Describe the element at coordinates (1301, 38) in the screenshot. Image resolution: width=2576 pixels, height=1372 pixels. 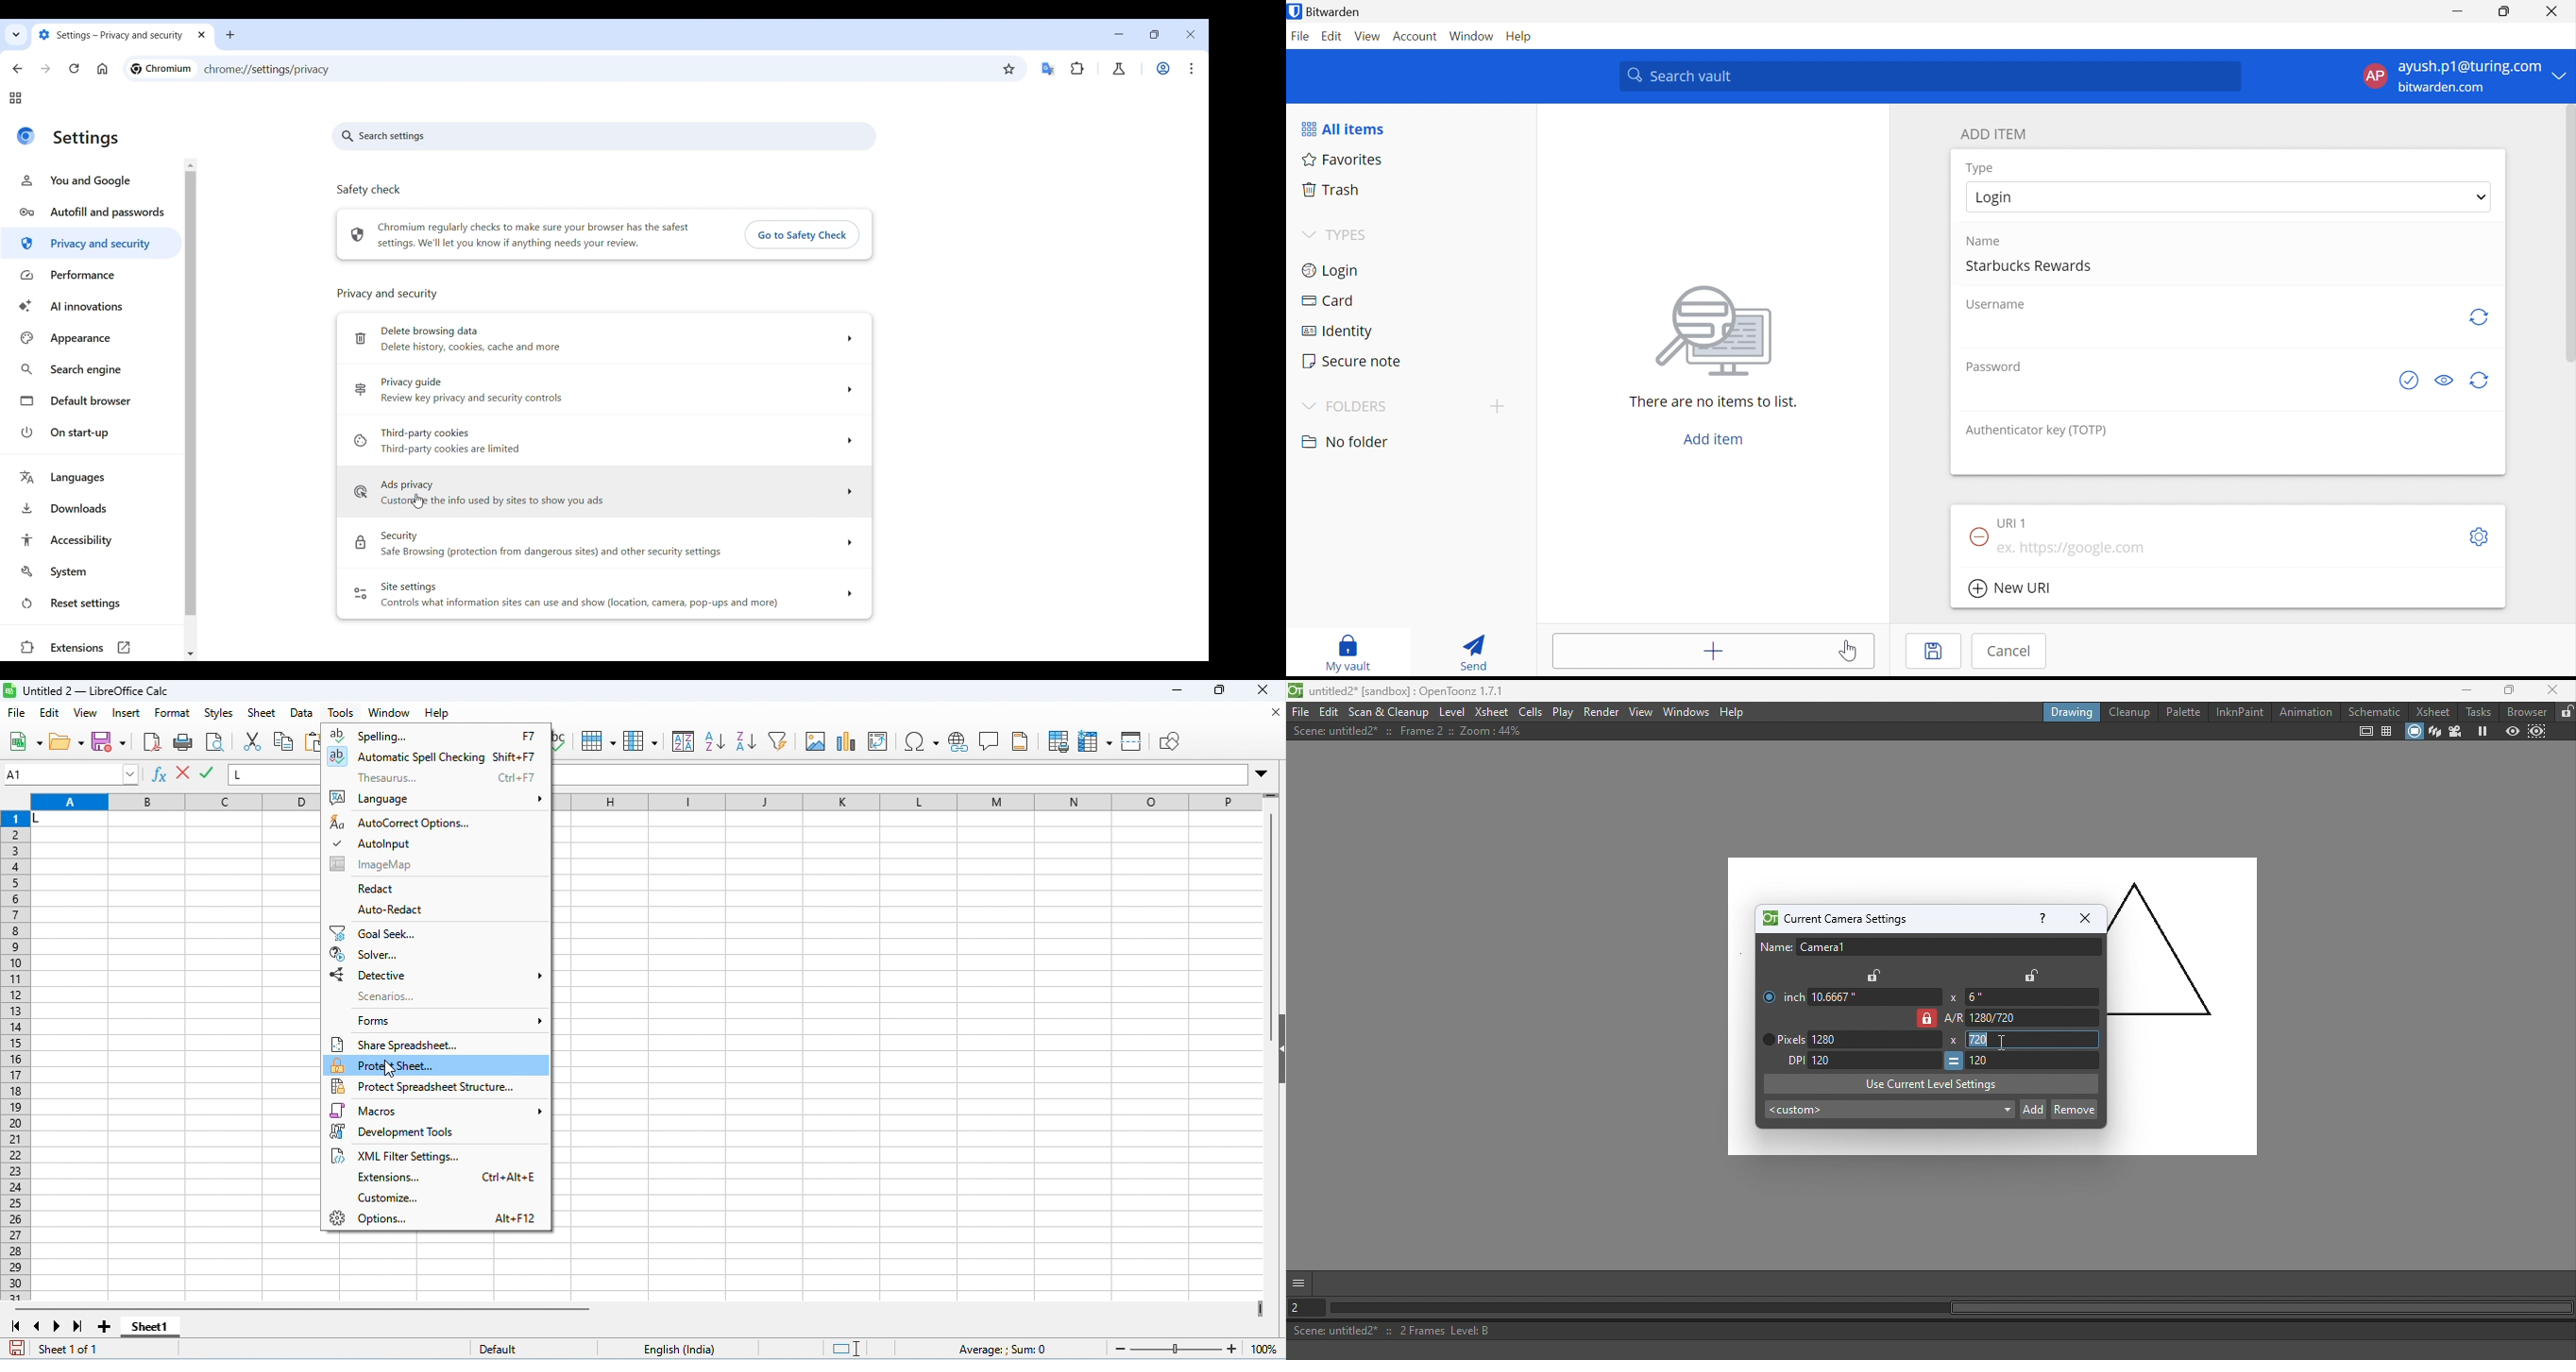
I see `File` at that location.